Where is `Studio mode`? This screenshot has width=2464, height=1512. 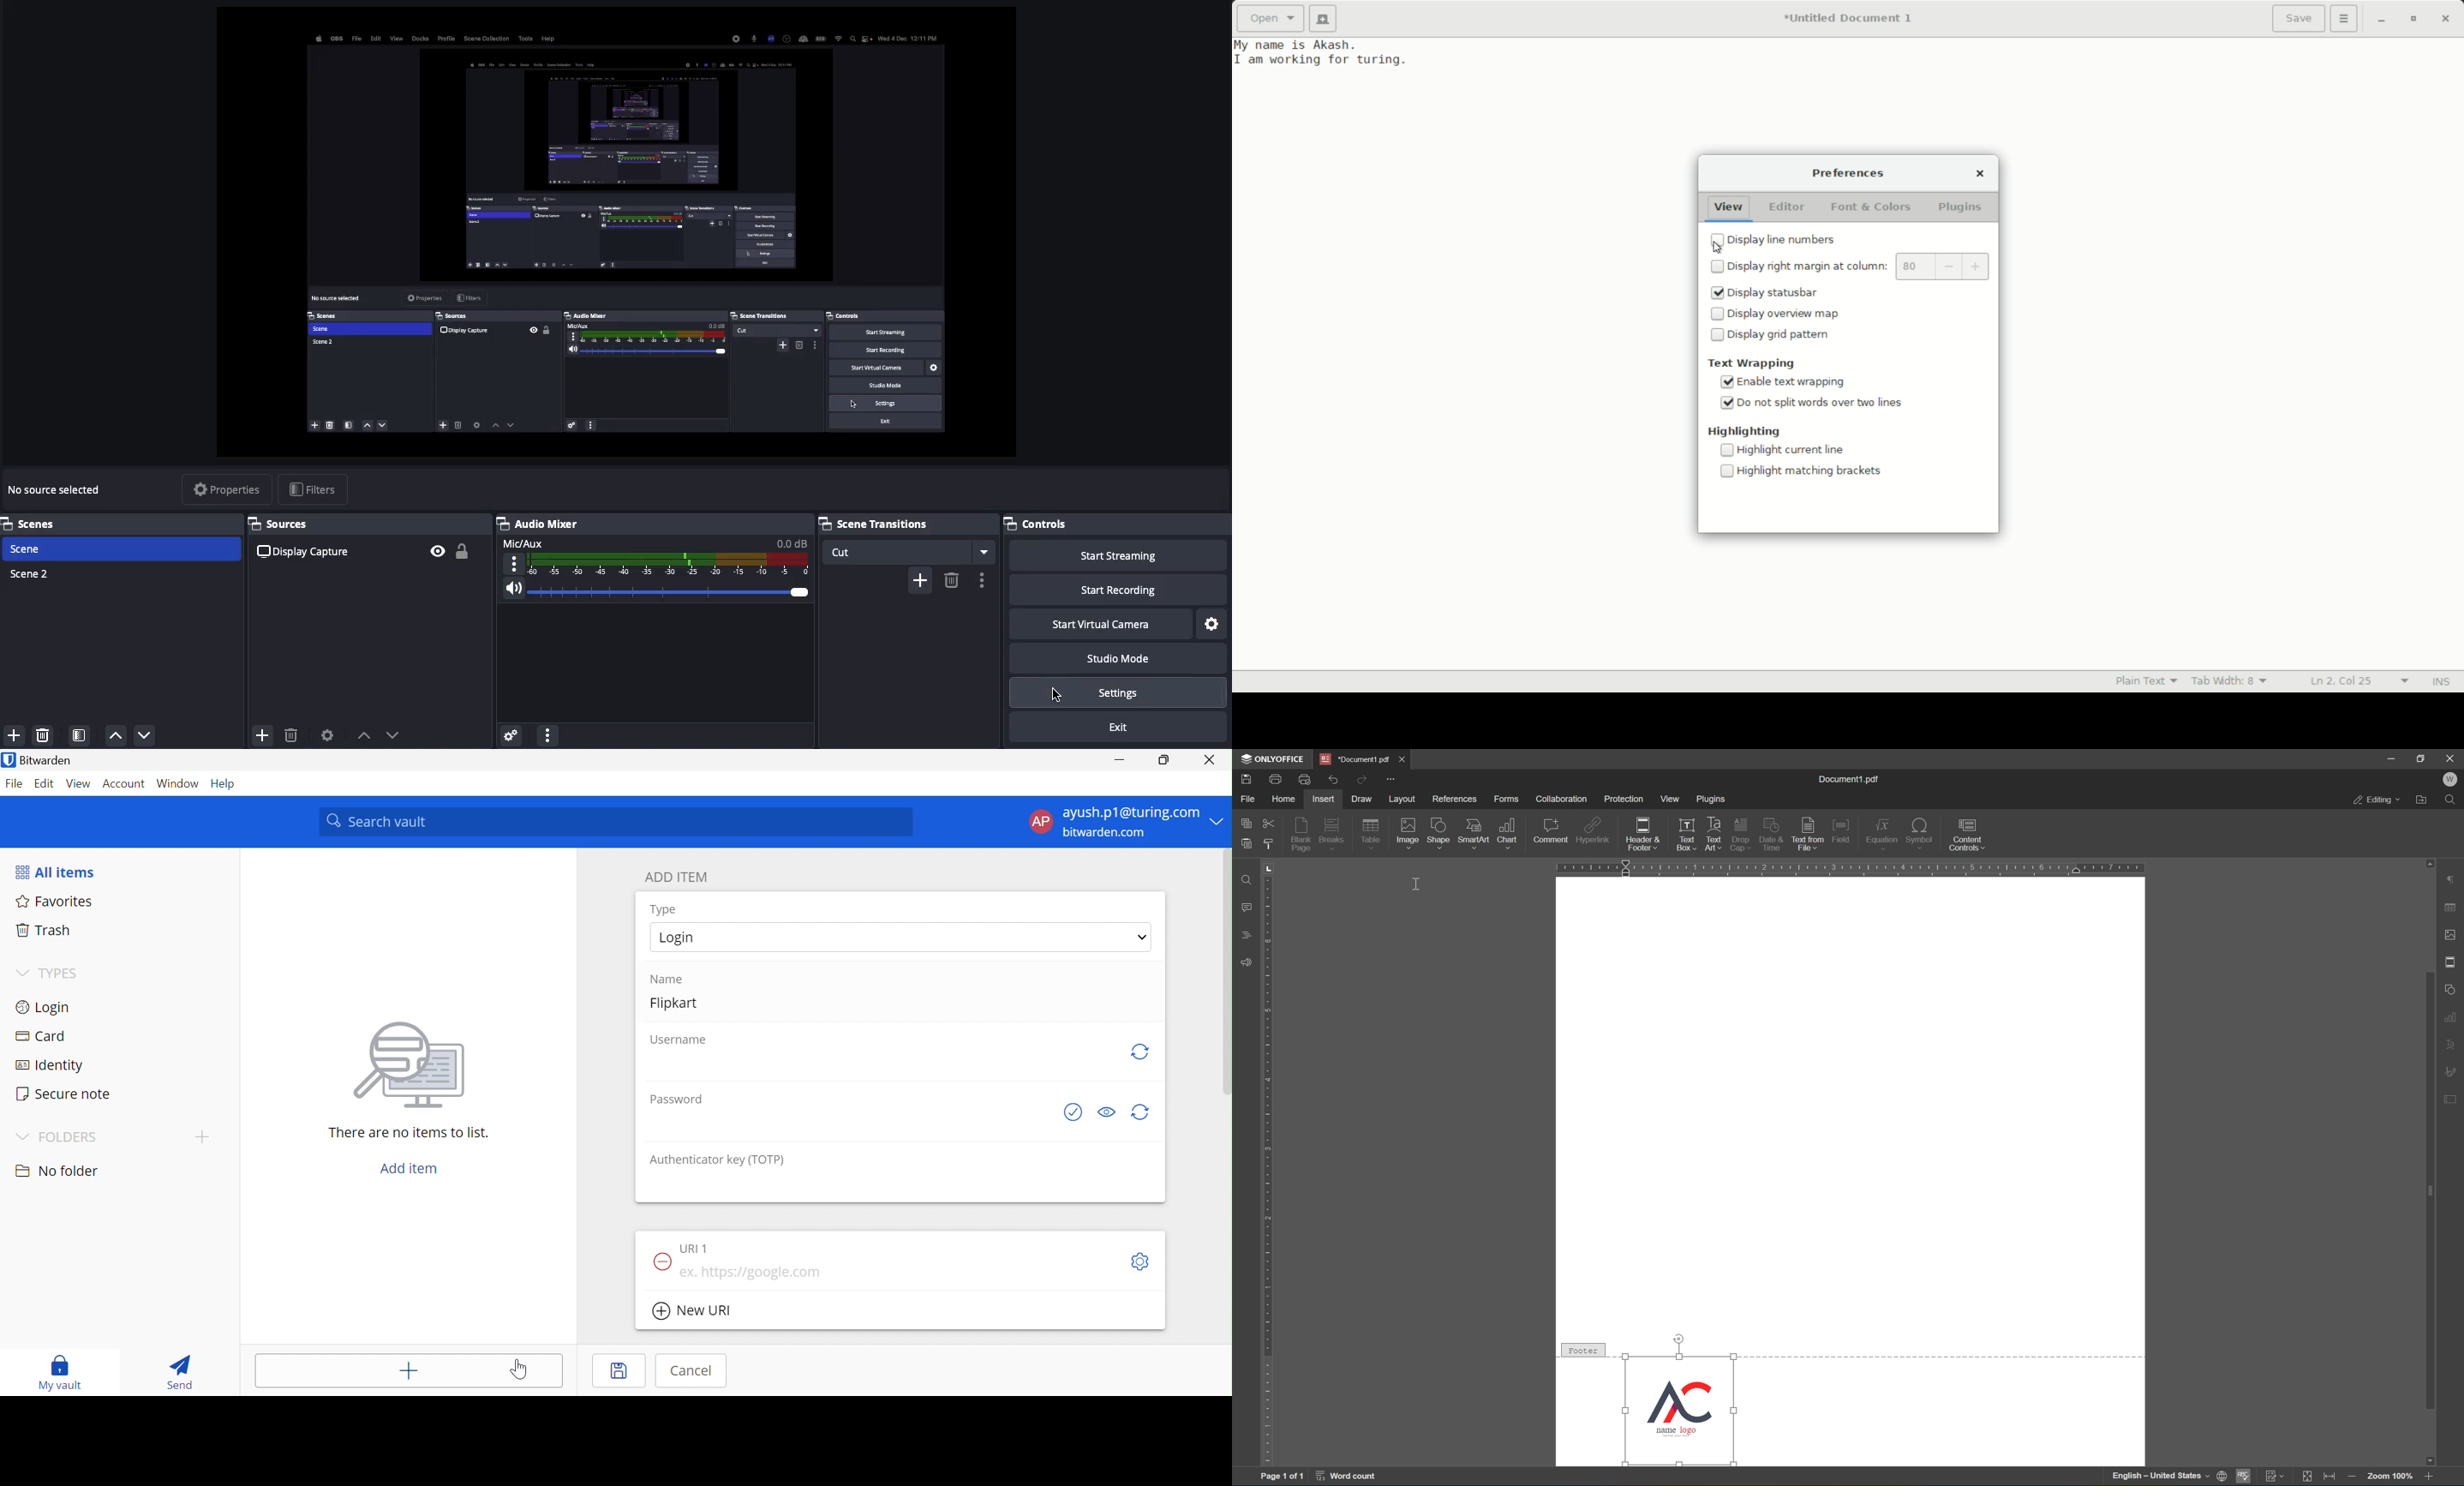
Studio mode is located at coordinates (1117, 661).